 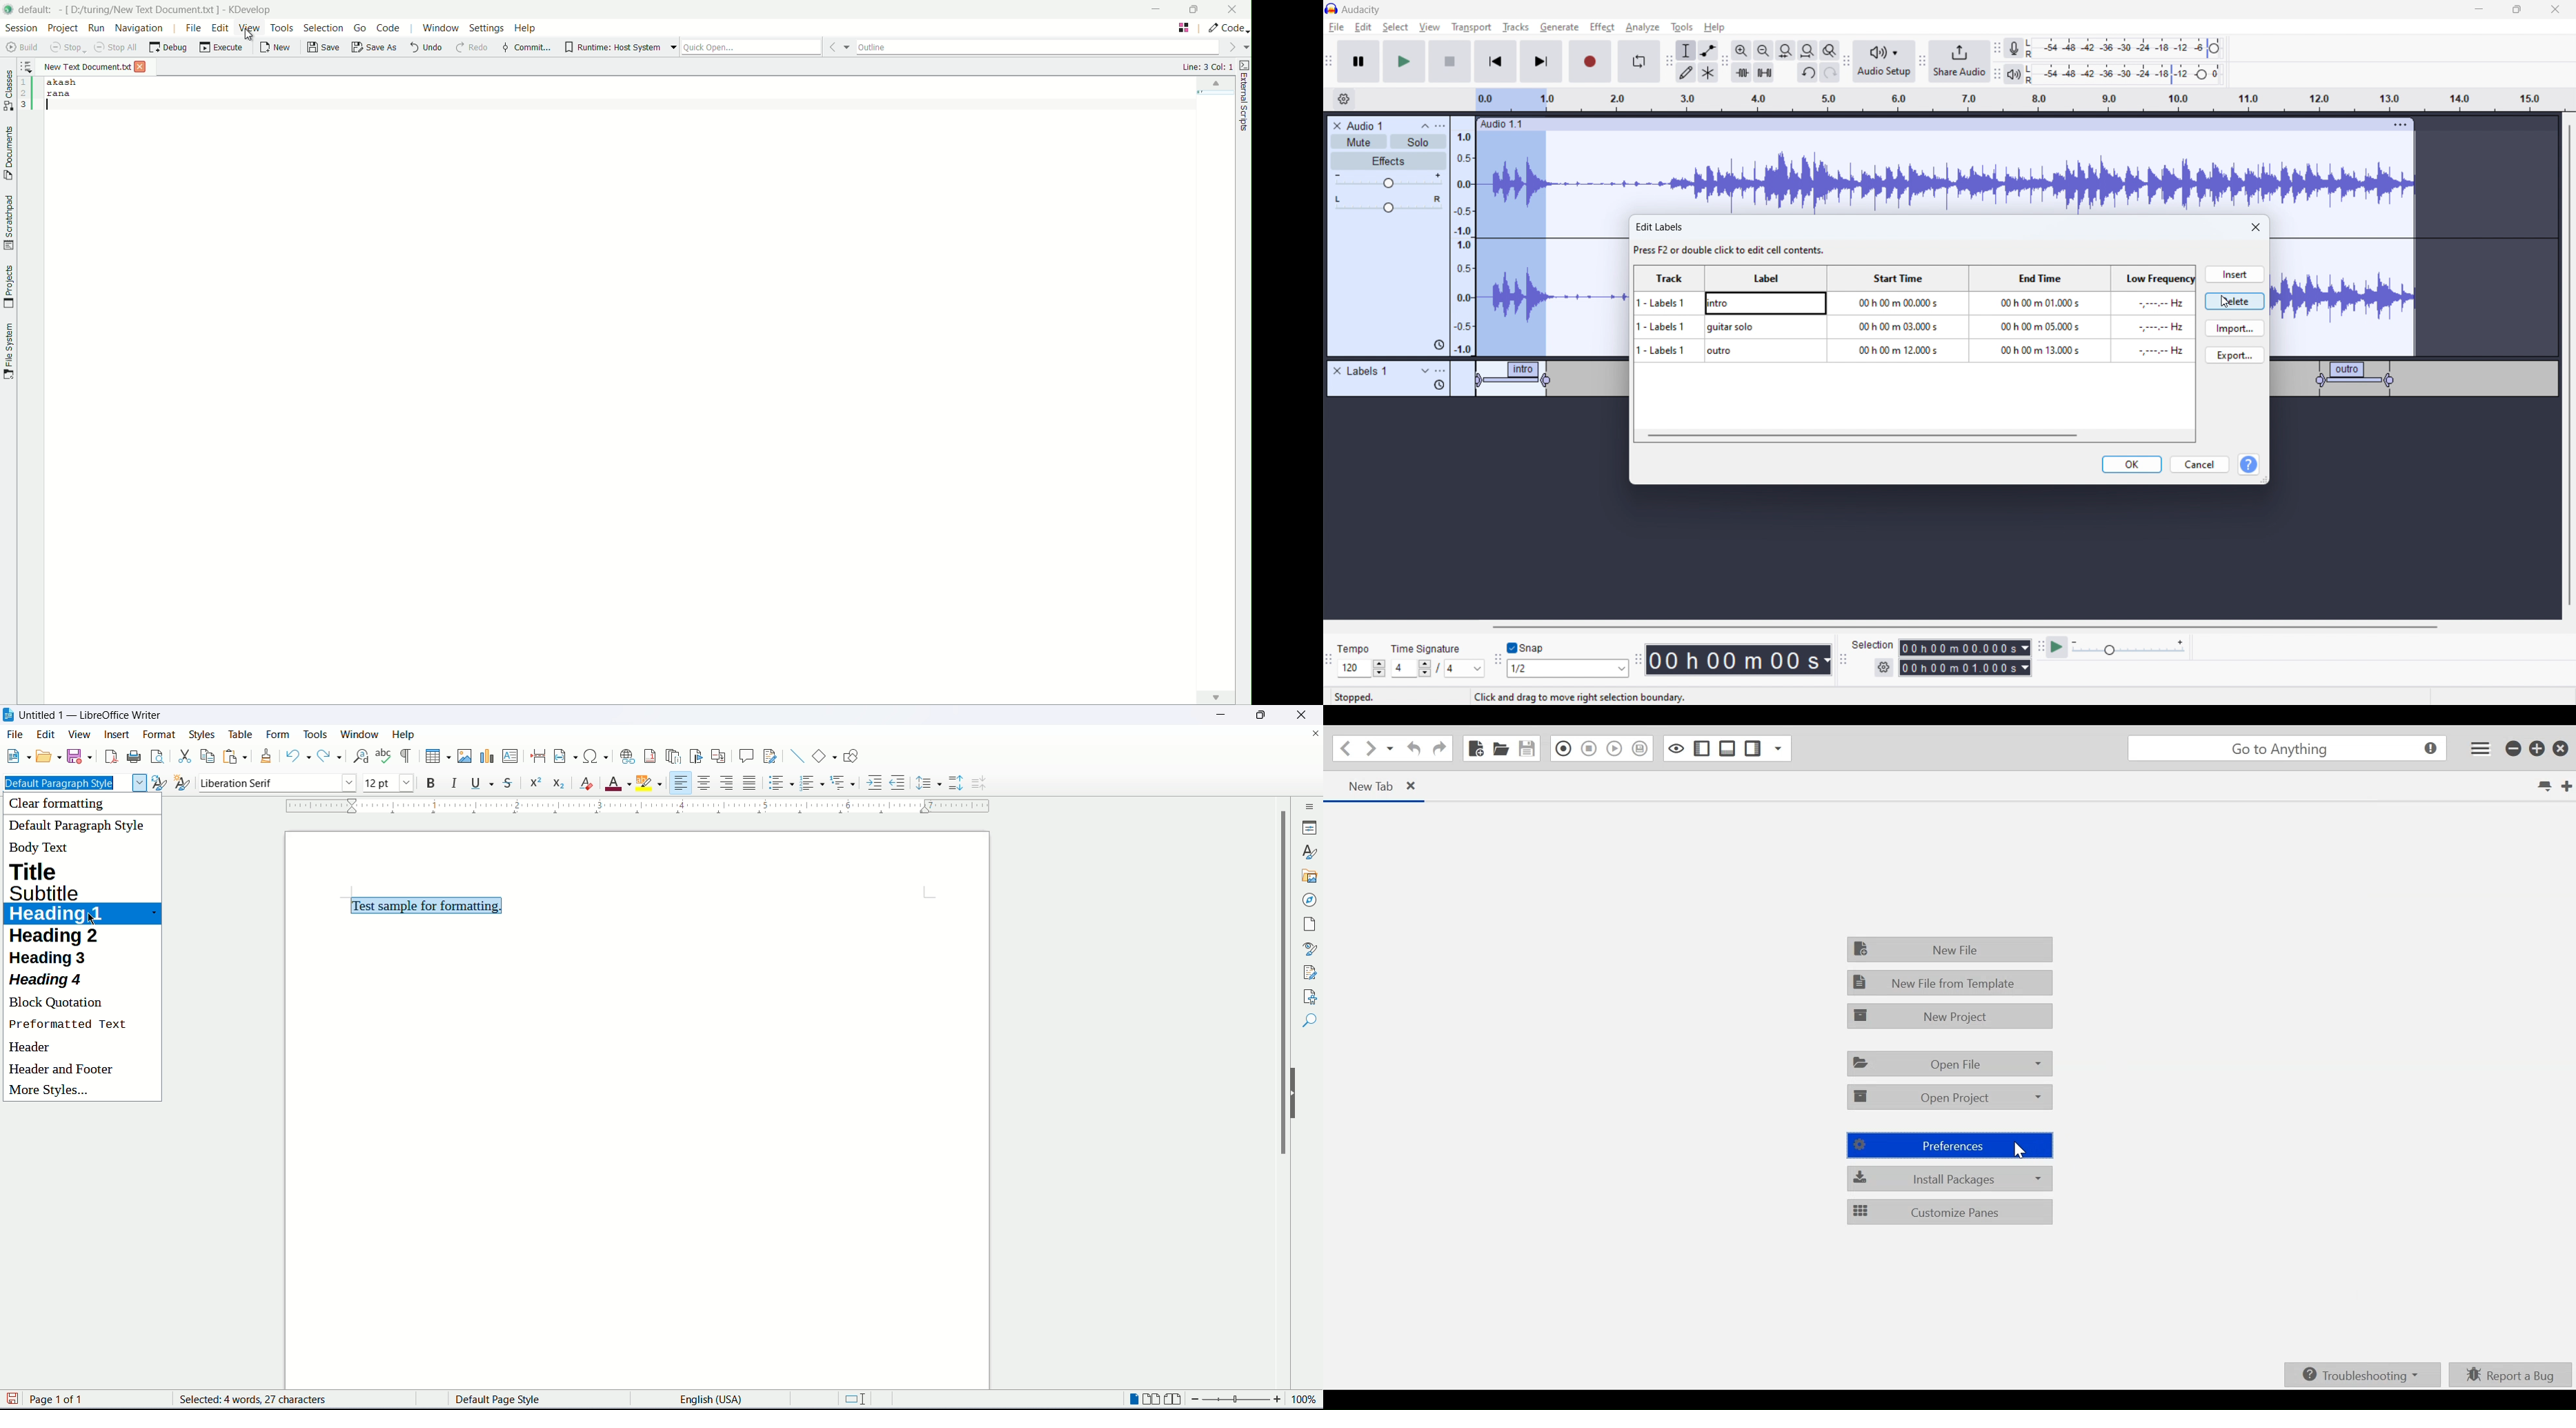 What do you see at coordinates (640, 809) in the screenshot?
I see `ruler bar` at bounding box center [640, 809].